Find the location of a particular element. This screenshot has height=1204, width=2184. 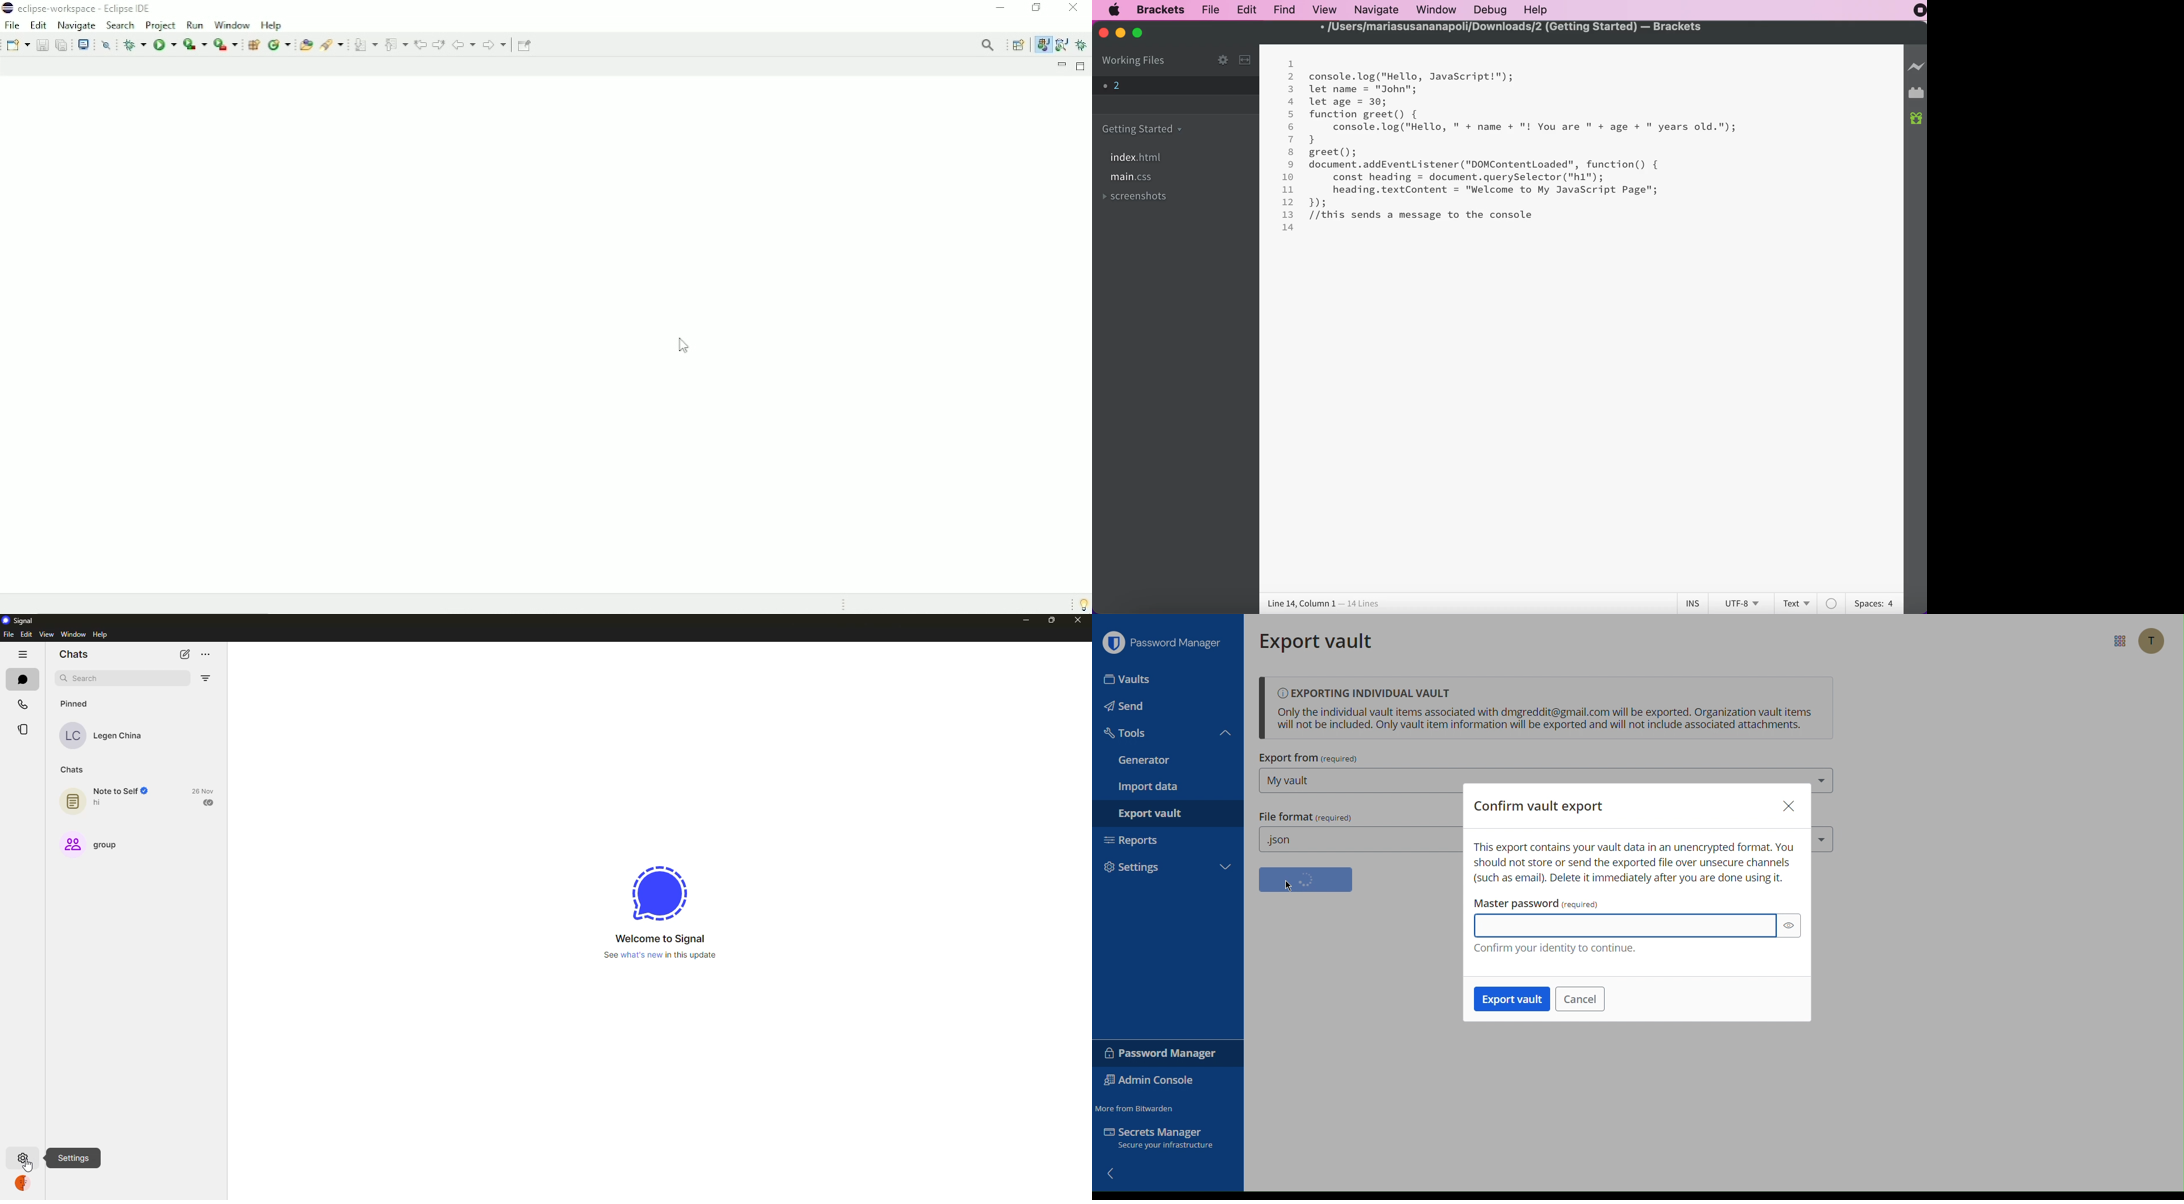

Search is located at coordinates (332, 43).